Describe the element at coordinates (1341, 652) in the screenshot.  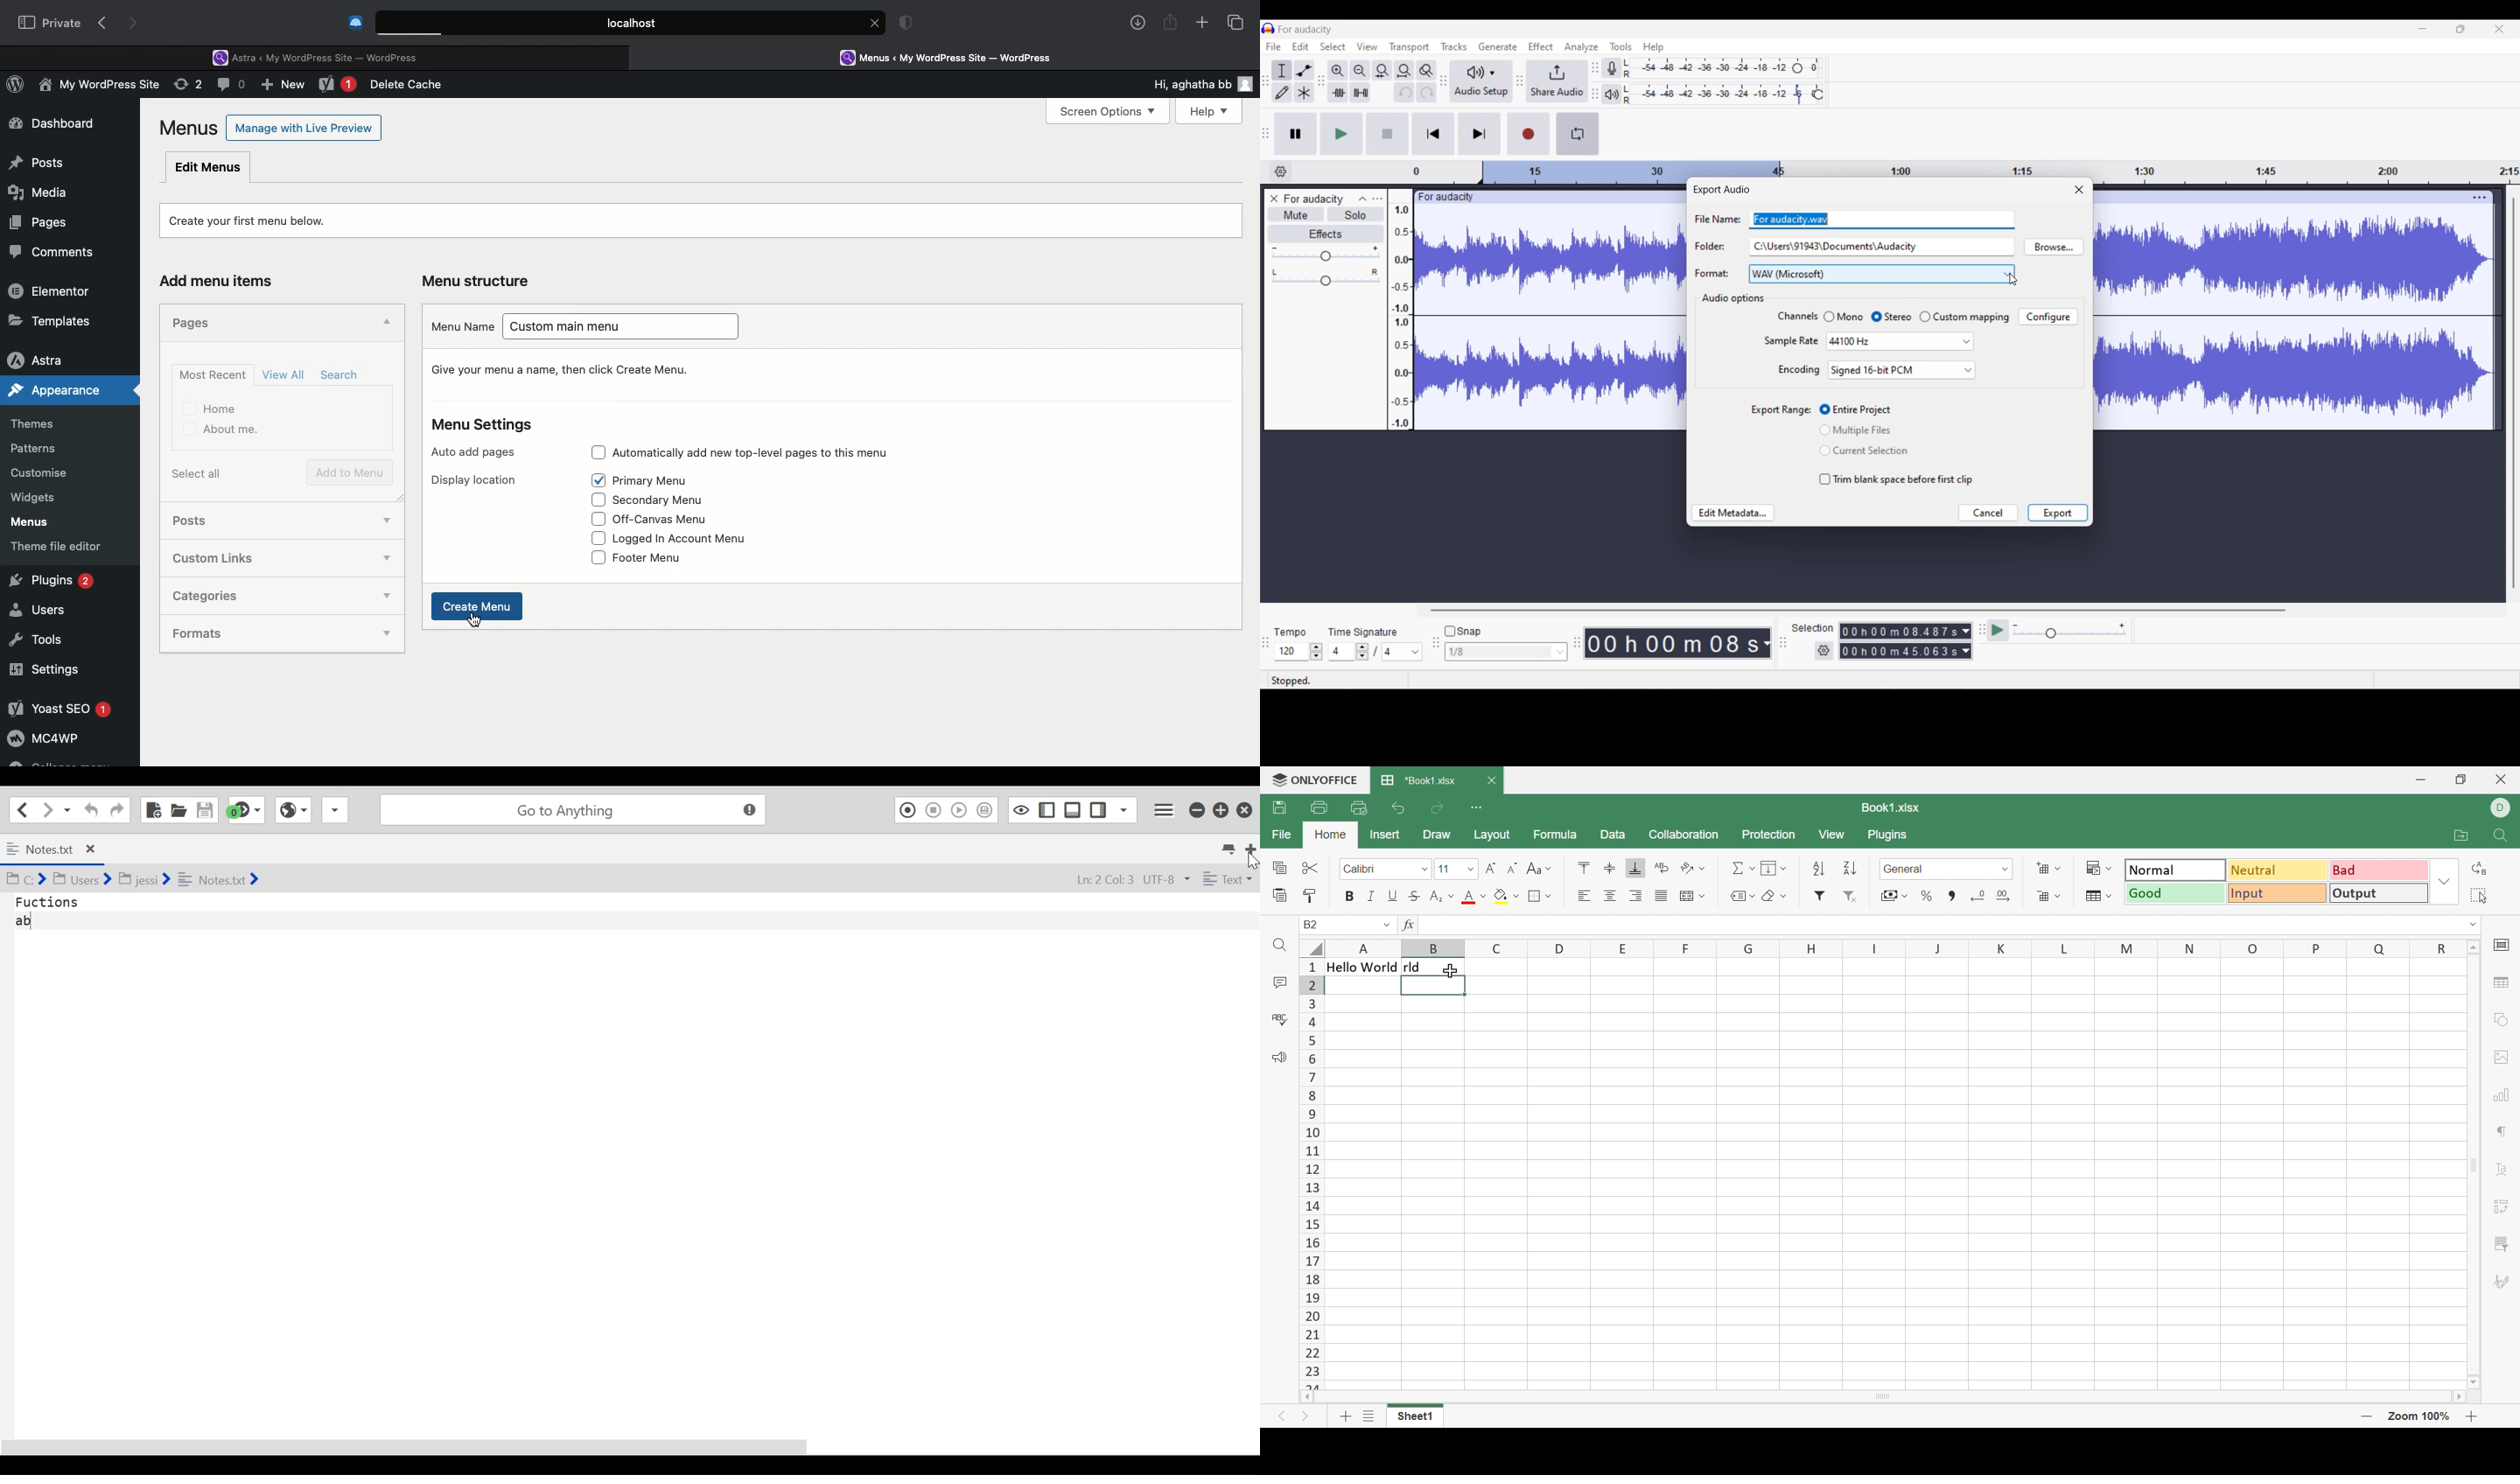
I see `Input time signature` at that location.